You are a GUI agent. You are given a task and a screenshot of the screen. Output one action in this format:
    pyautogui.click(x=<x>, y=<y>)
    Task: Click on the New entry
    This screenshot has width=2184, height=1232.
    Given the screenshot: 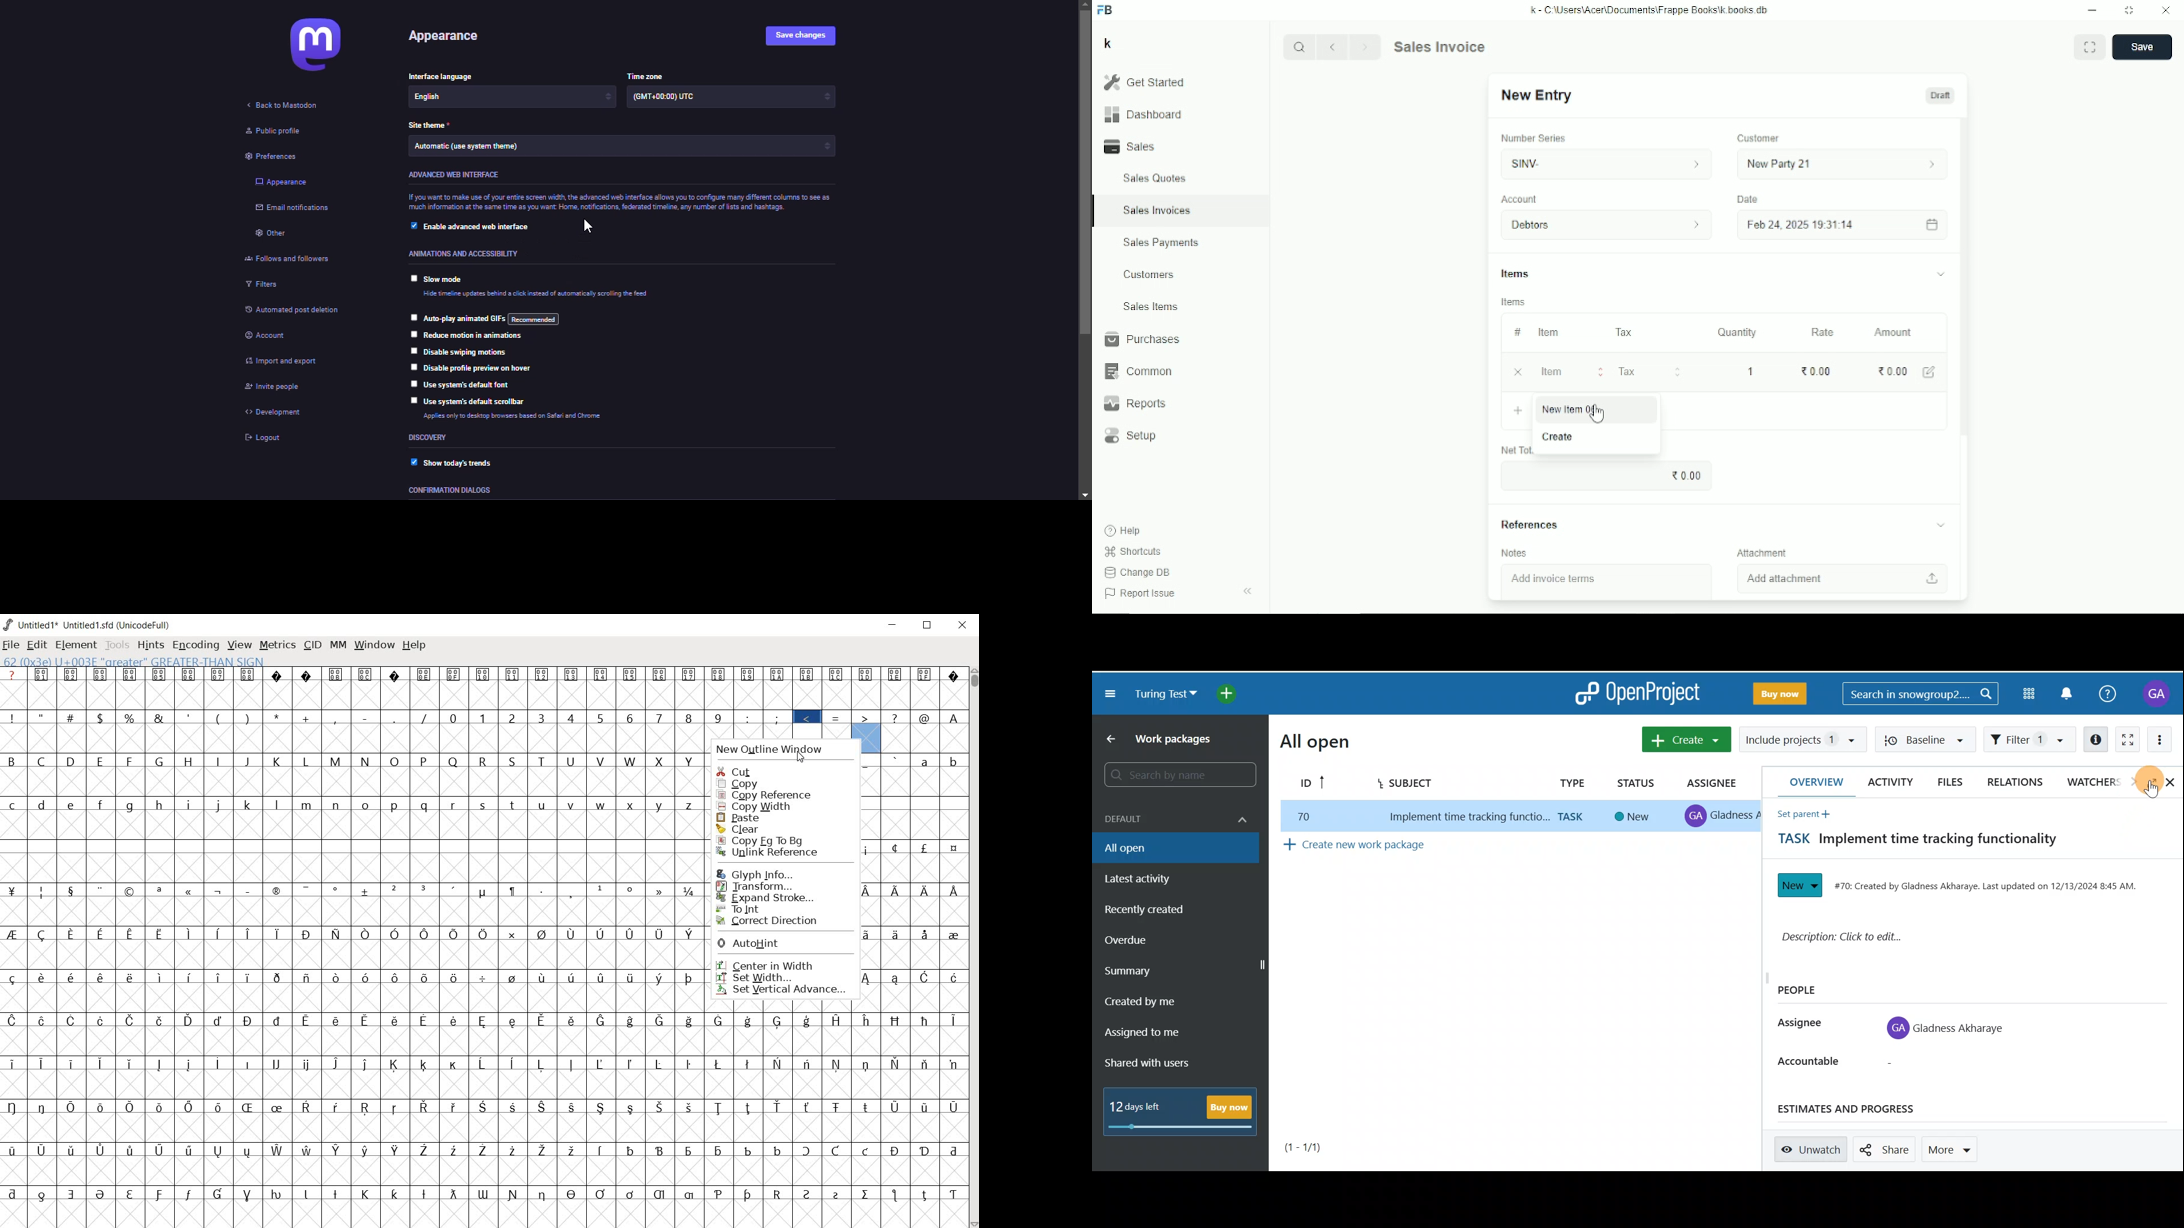 What is the action you would take?
    pyautogui.click(x=1537, y=96)
    